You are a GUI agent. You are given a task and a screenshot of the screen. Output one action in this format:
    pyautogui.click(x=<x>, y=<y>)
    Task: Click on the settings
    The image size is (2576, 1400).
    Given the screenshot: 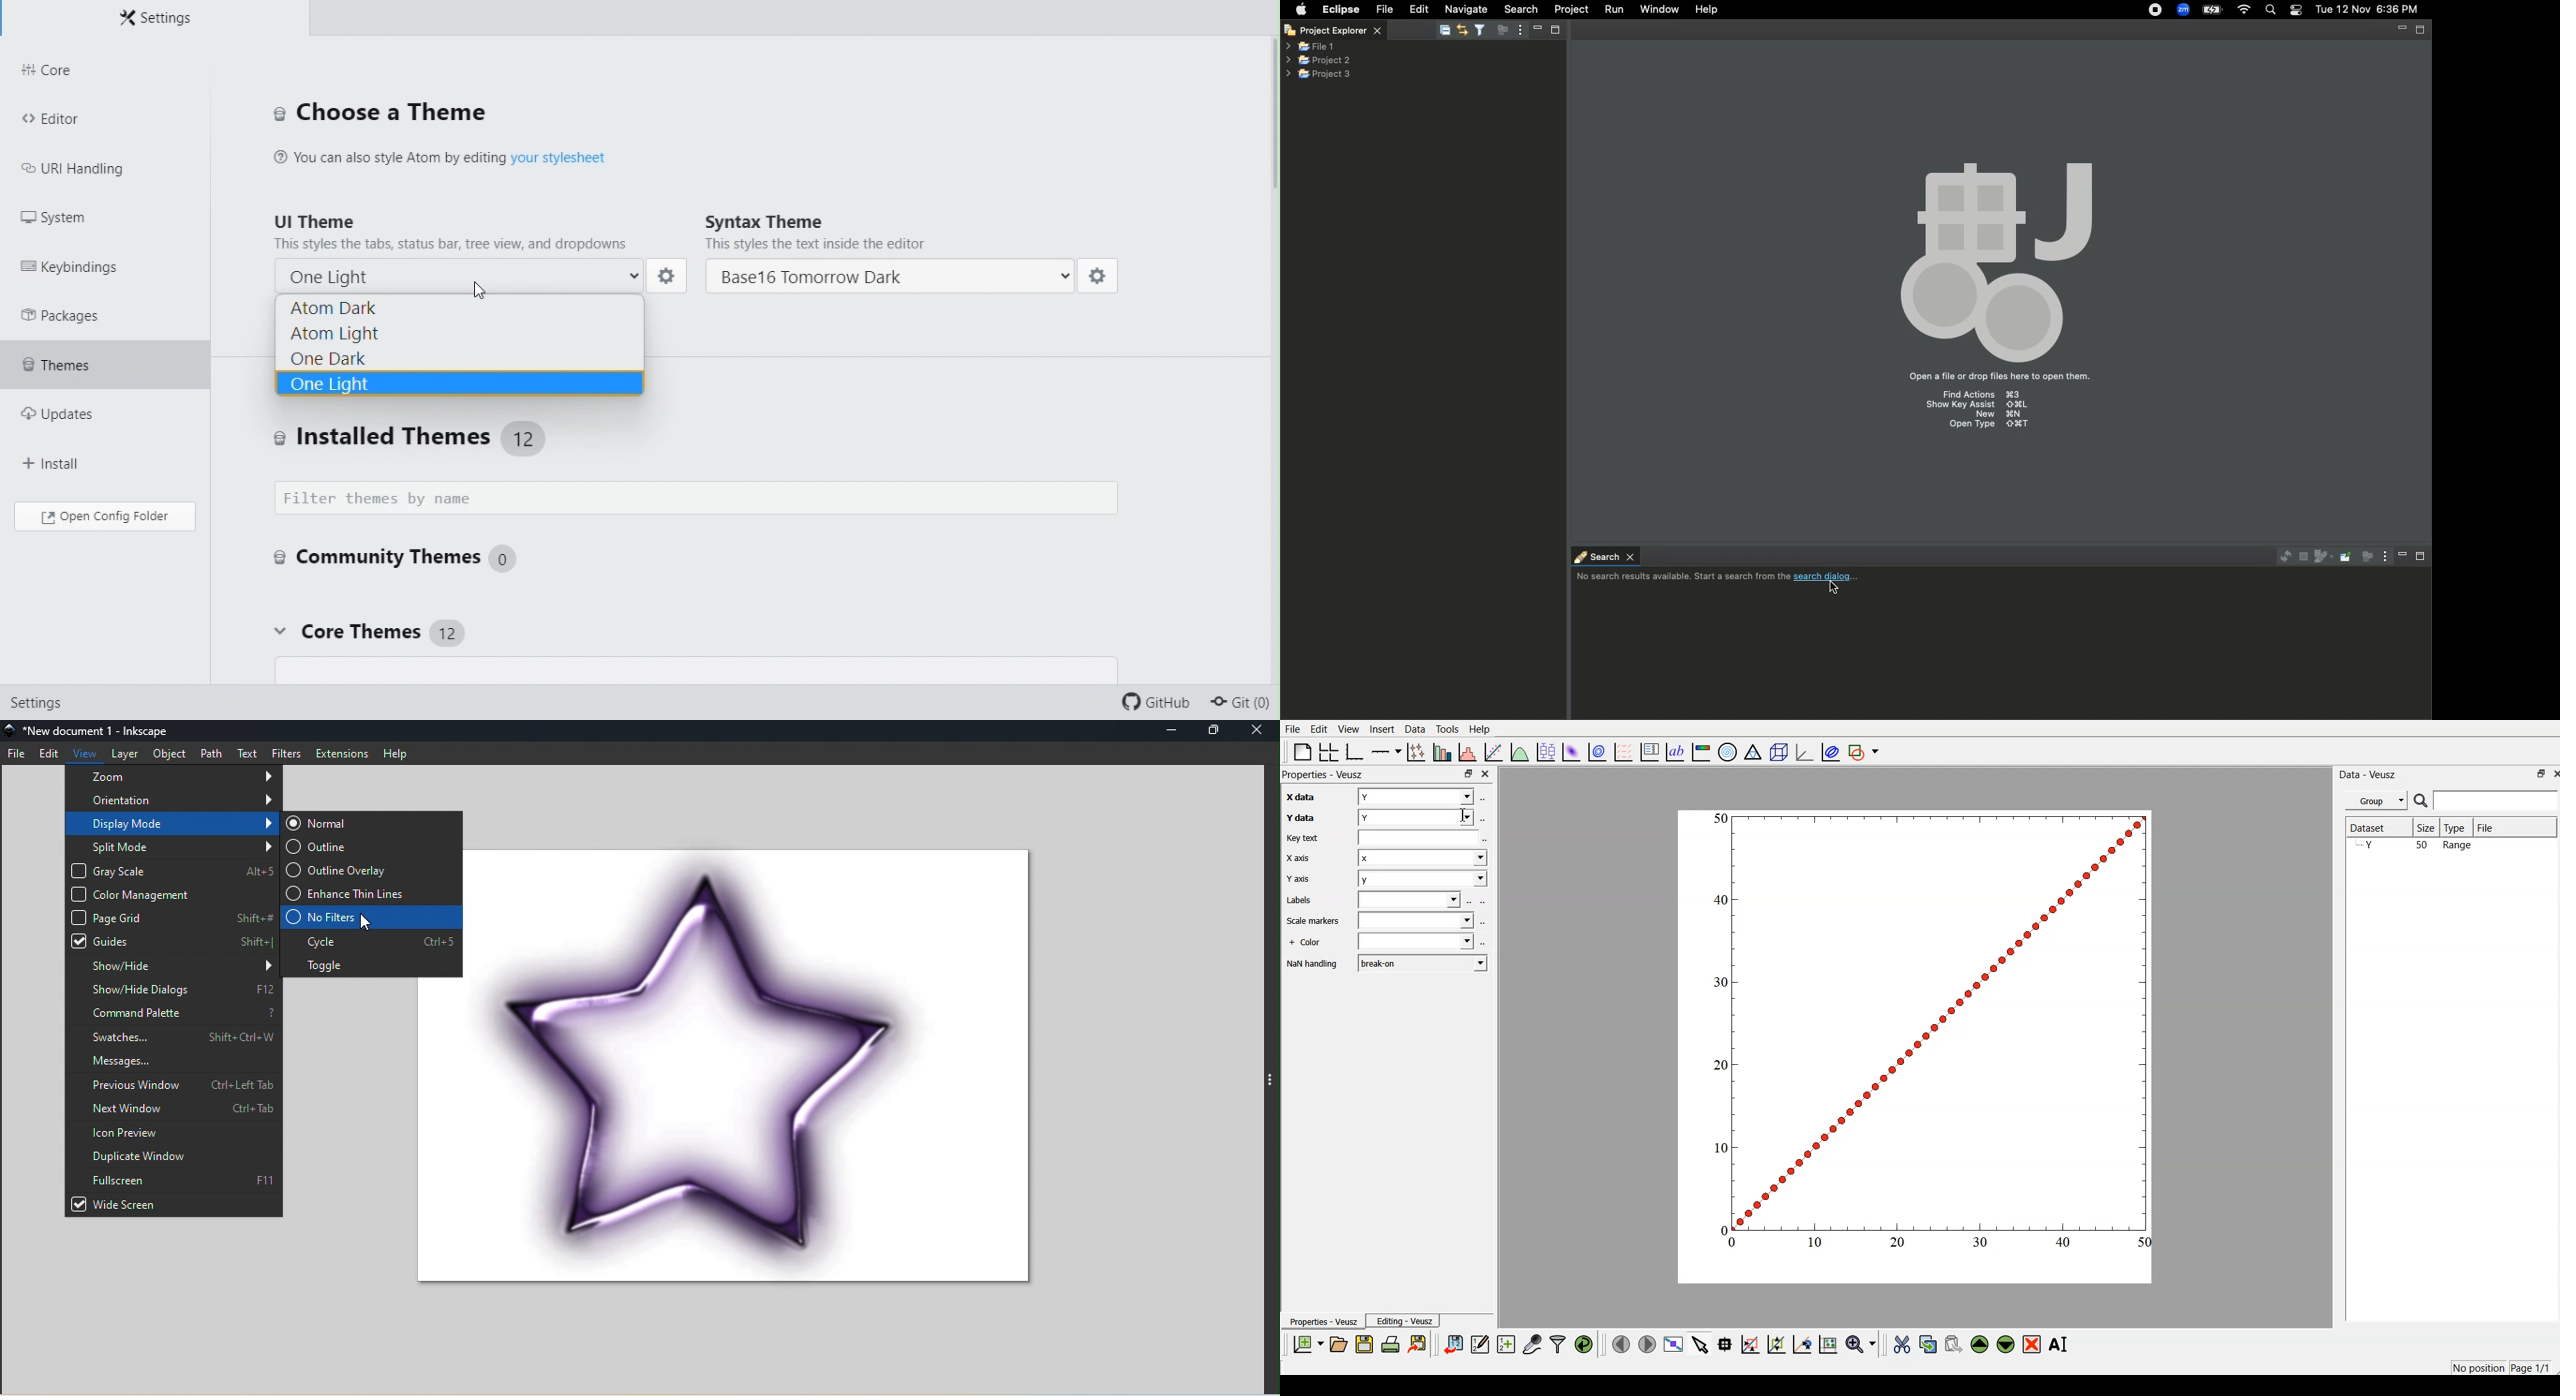 What is the action you would take?
    pyautogui.click(x=669, y=277)
    